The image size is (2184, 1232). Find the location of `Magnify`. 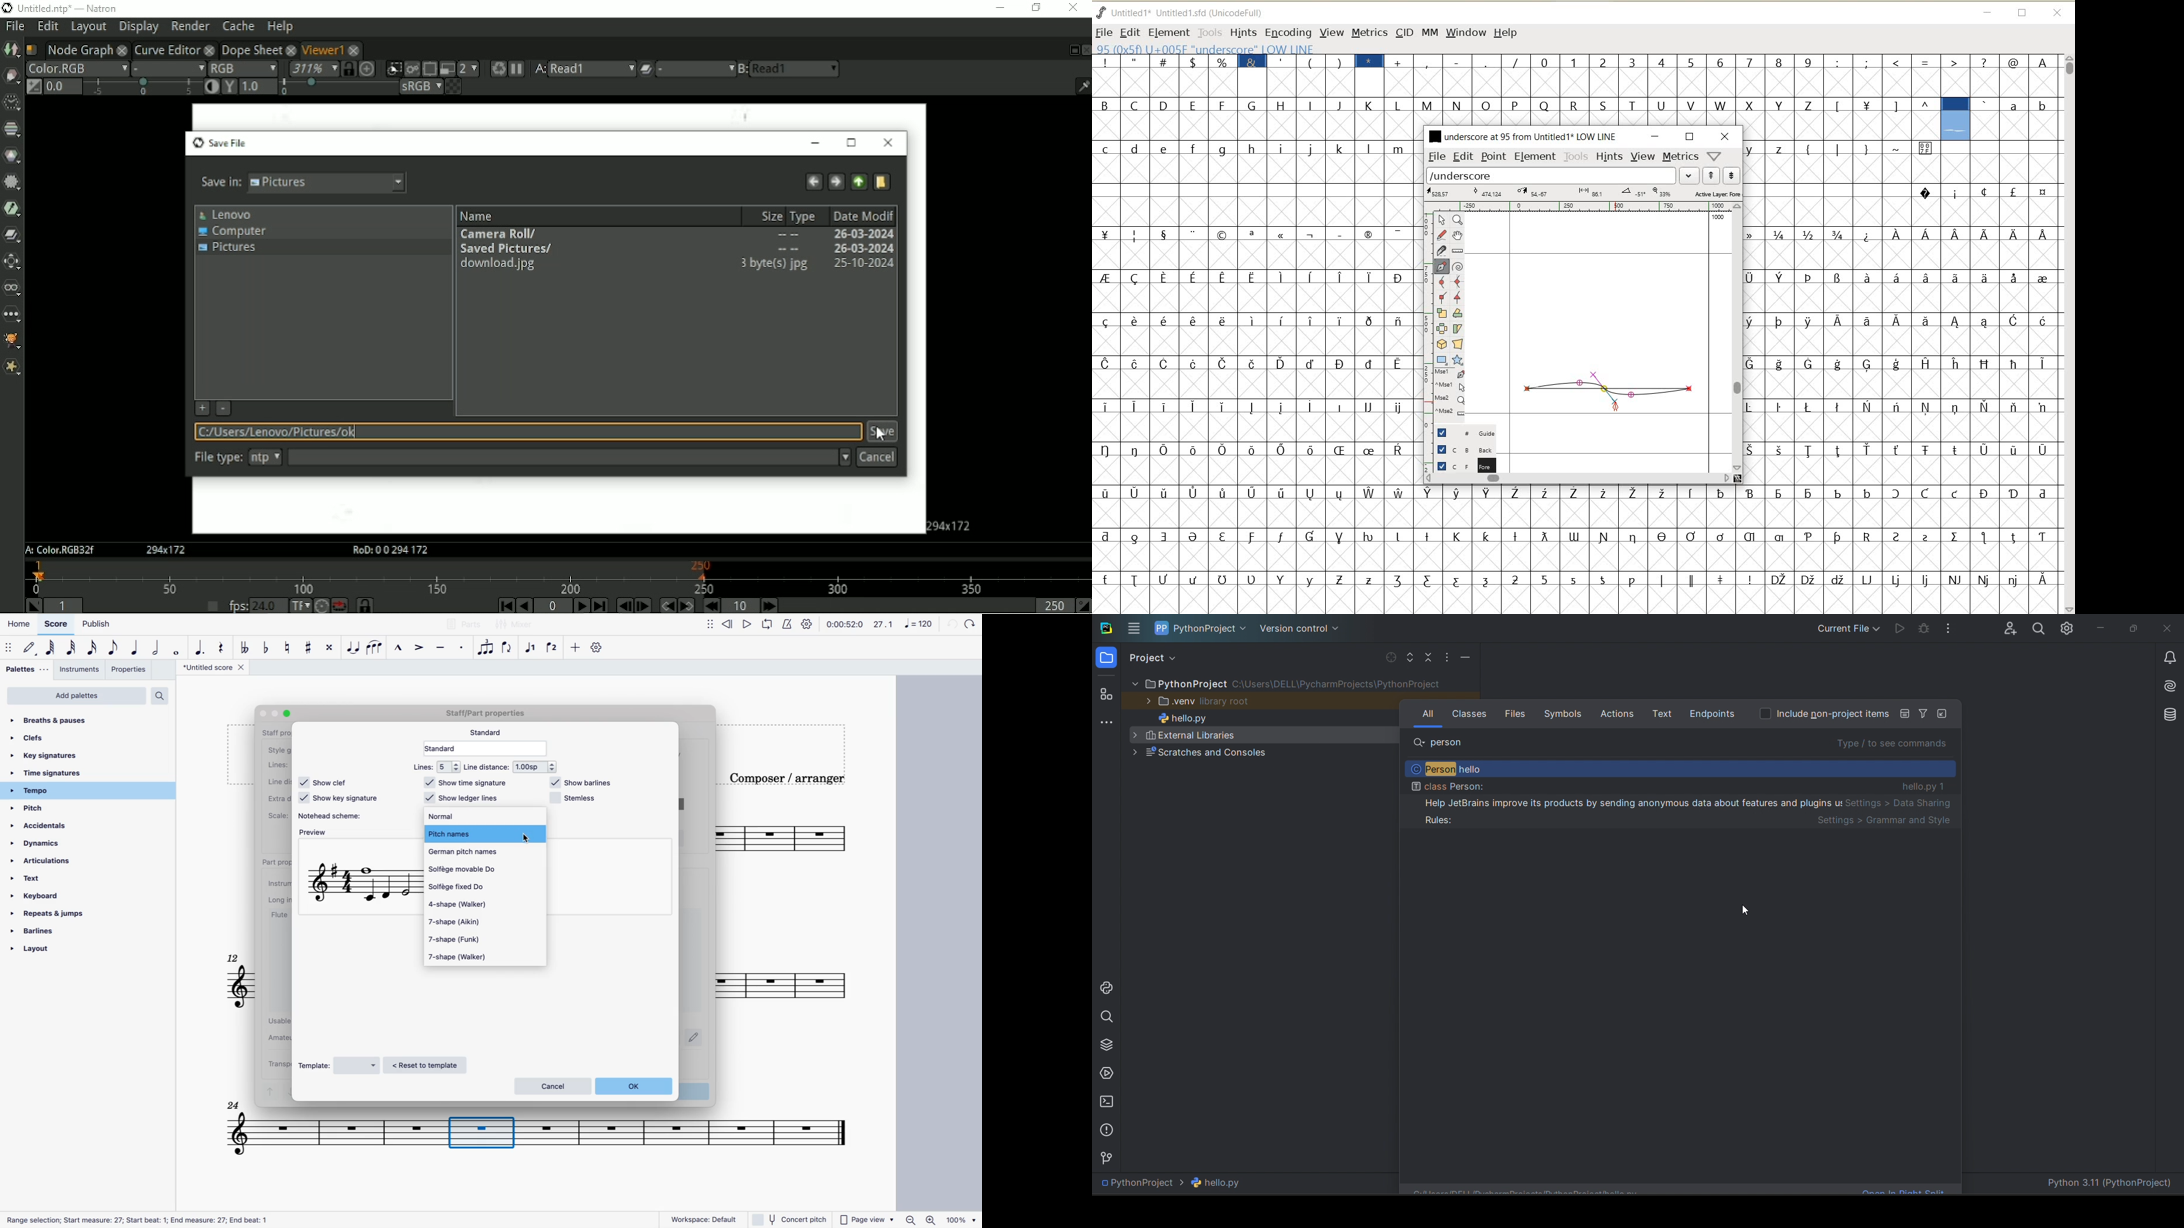

Magnify is located at coordinates (1457, 220).